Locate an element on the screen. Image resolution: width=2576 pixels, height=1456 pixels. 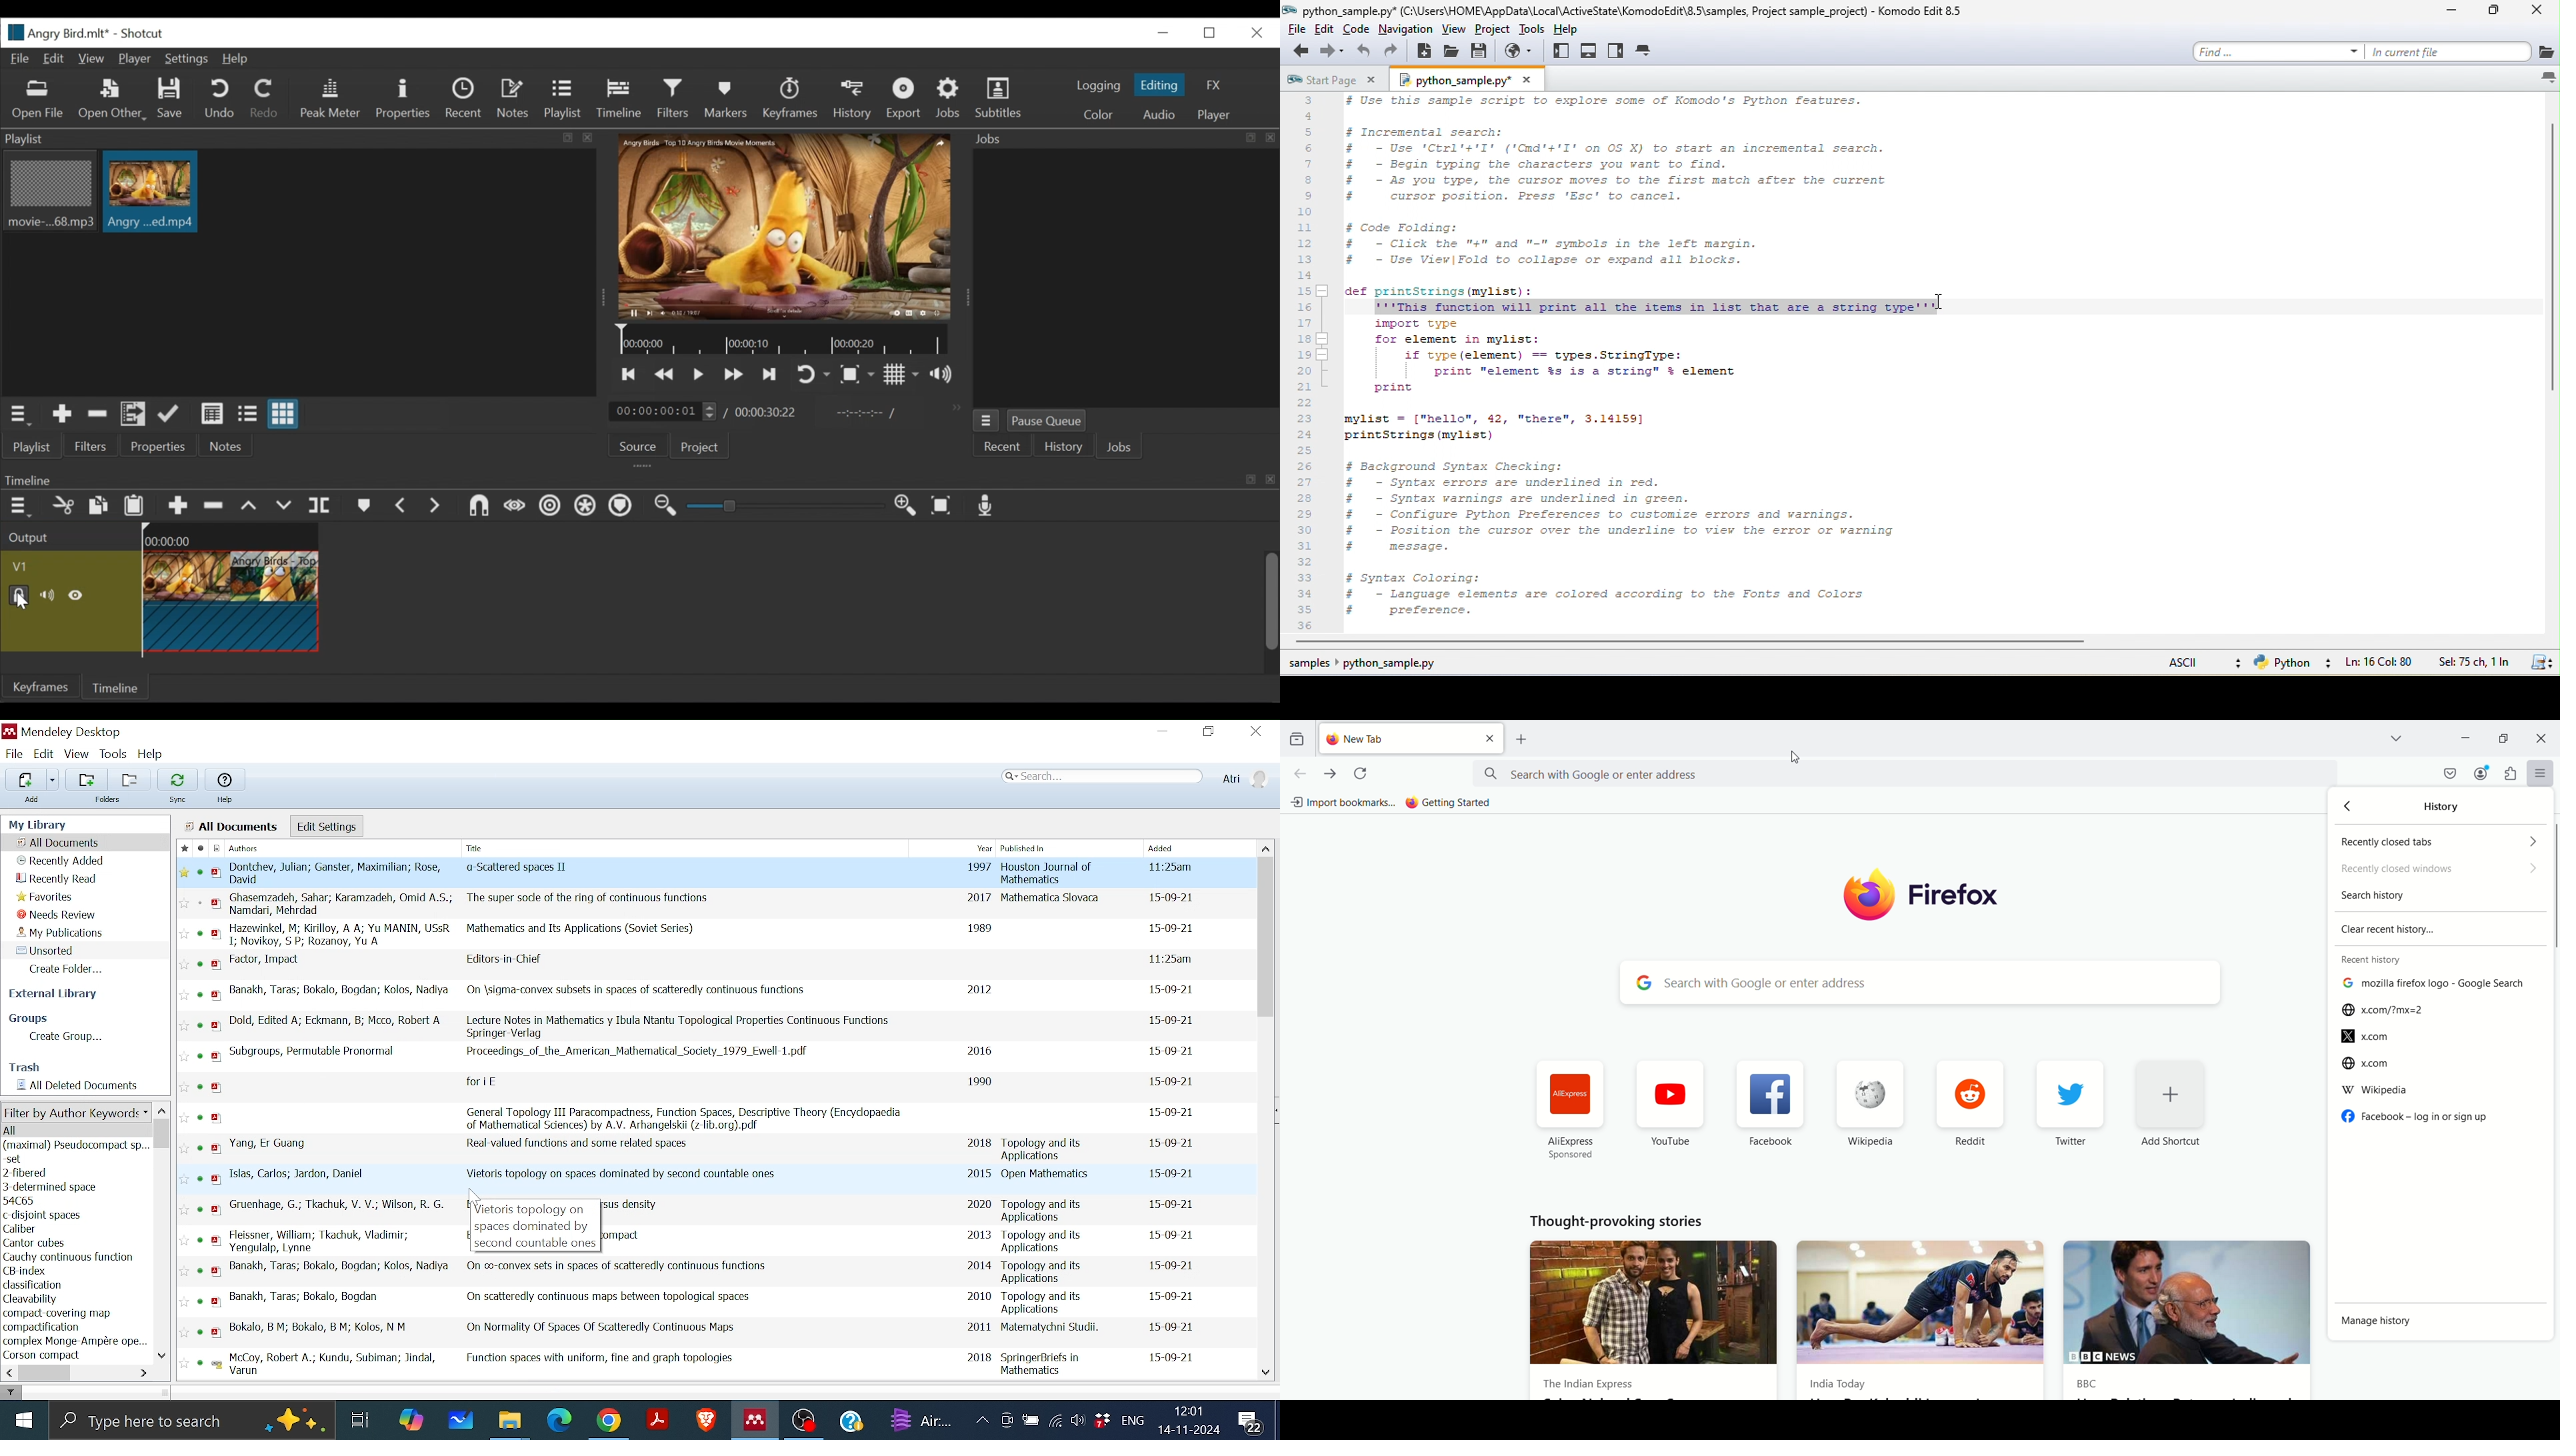
Edit settings is located at coordinates (324, 824).